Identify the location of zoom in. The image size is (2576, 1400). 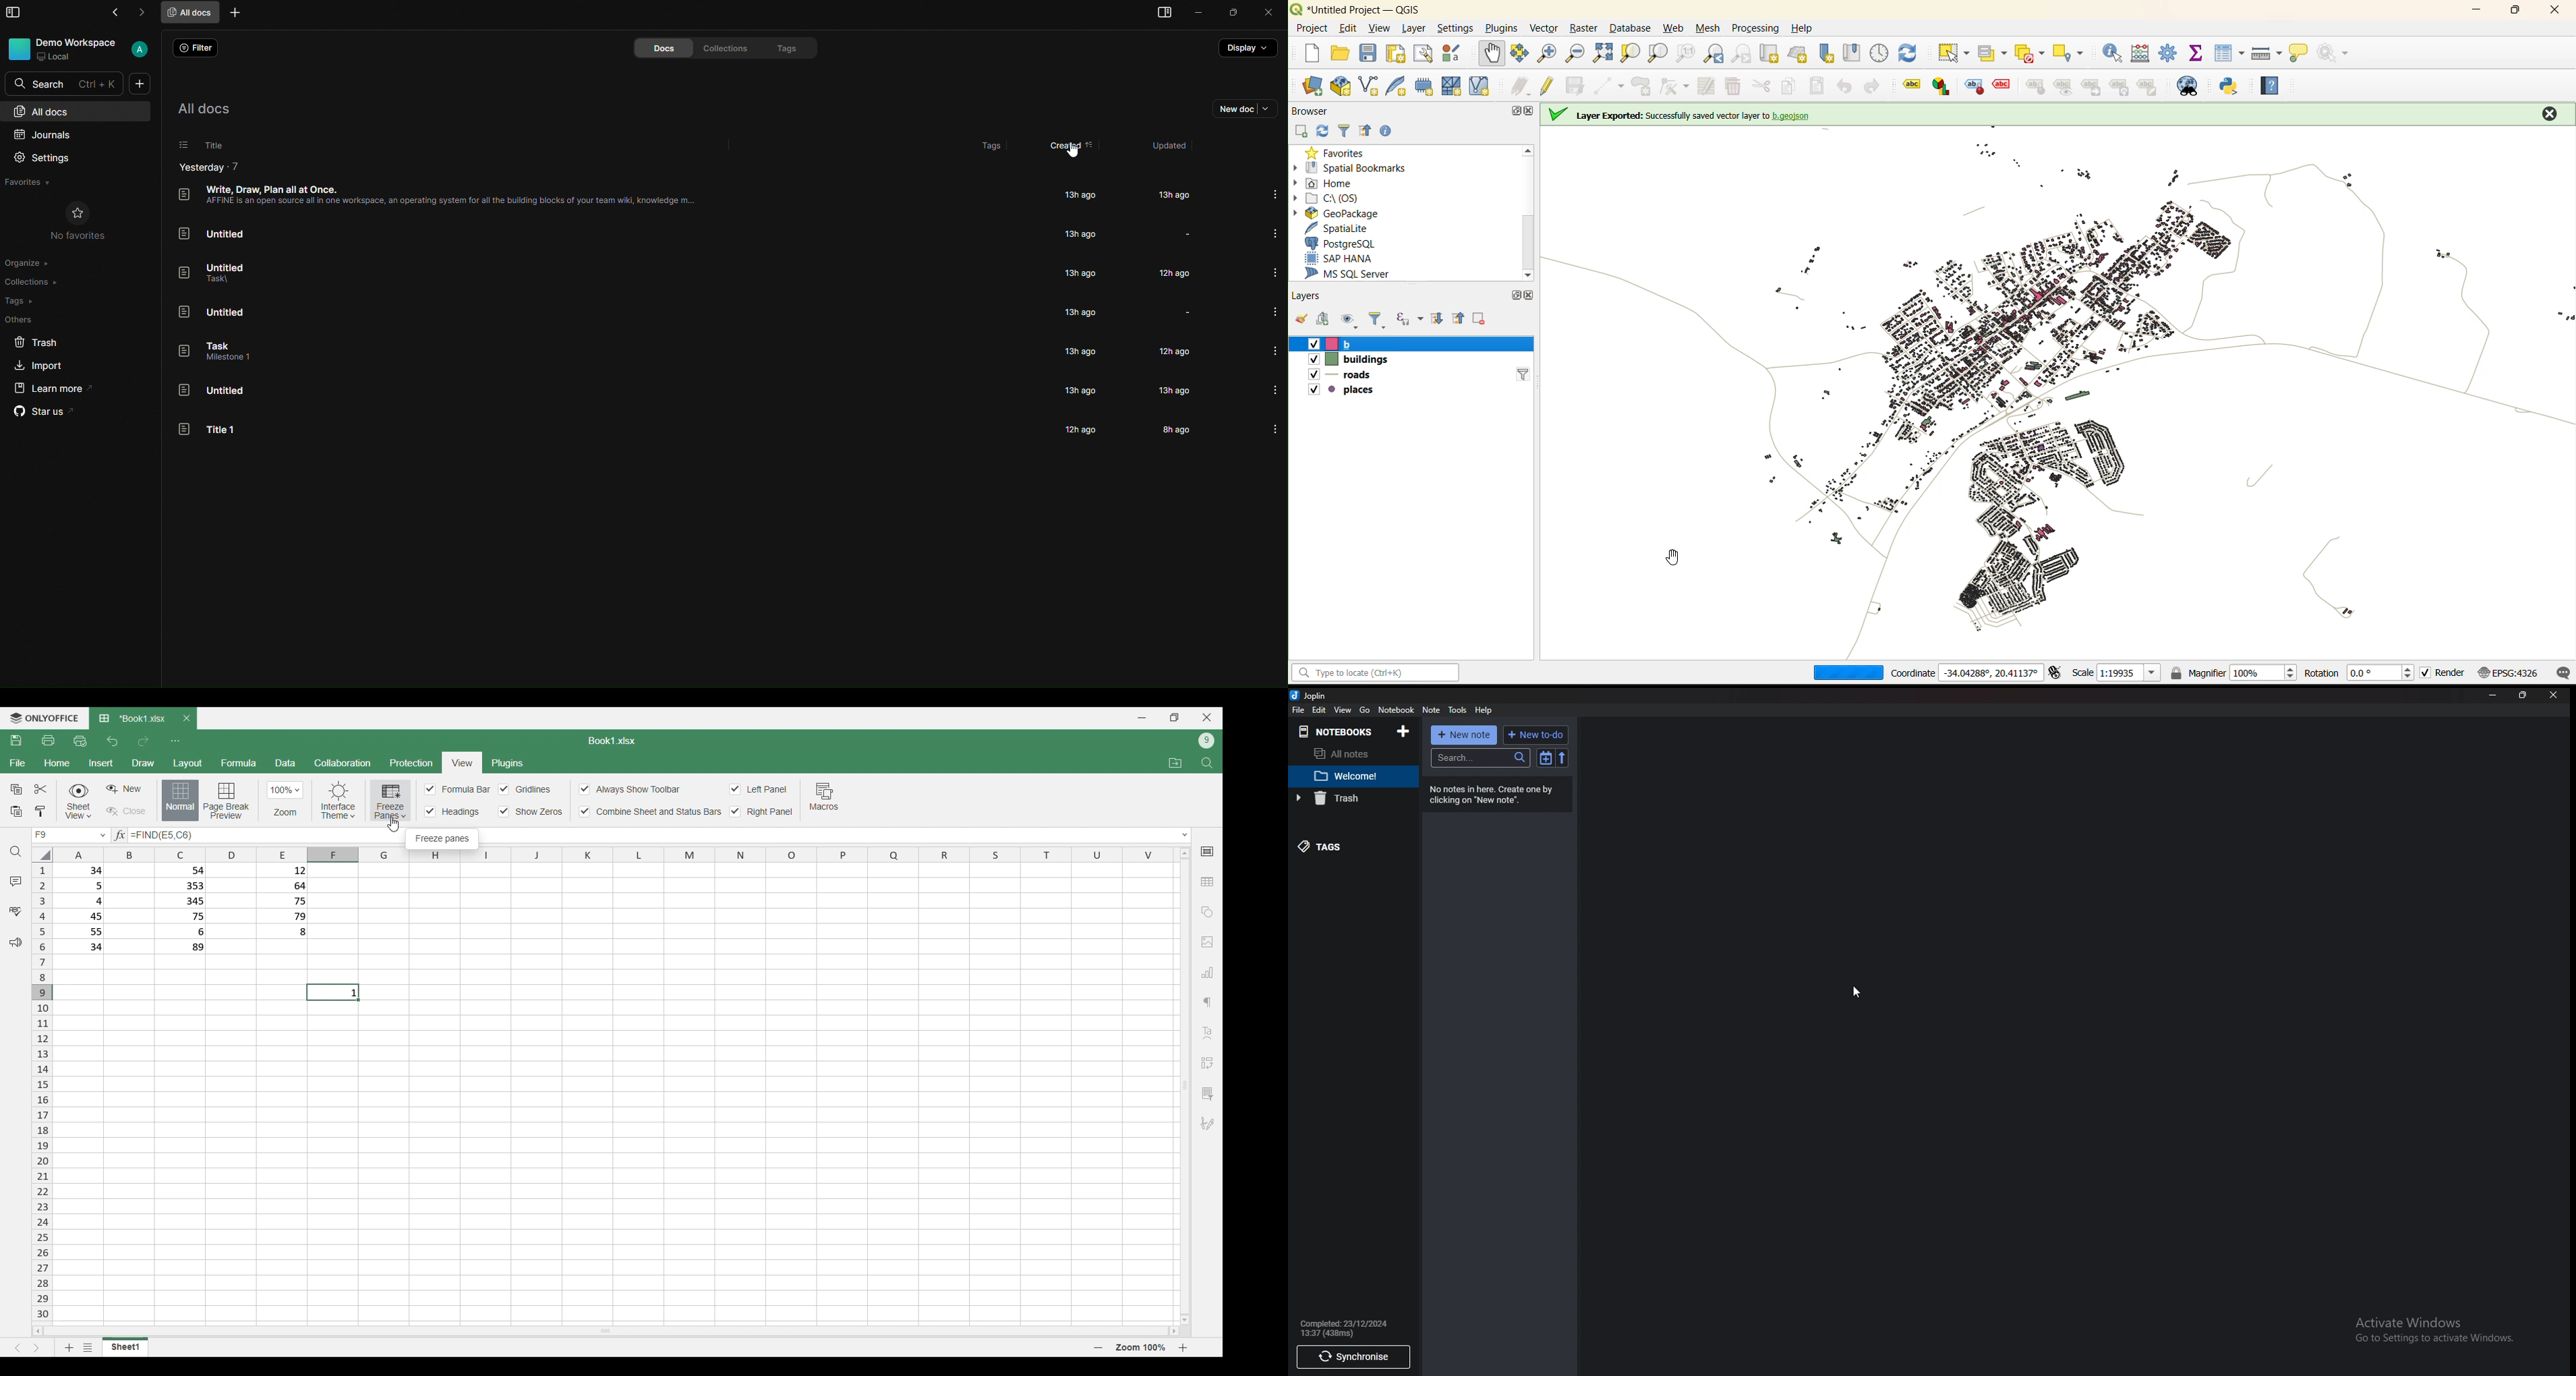
(1546, 55).